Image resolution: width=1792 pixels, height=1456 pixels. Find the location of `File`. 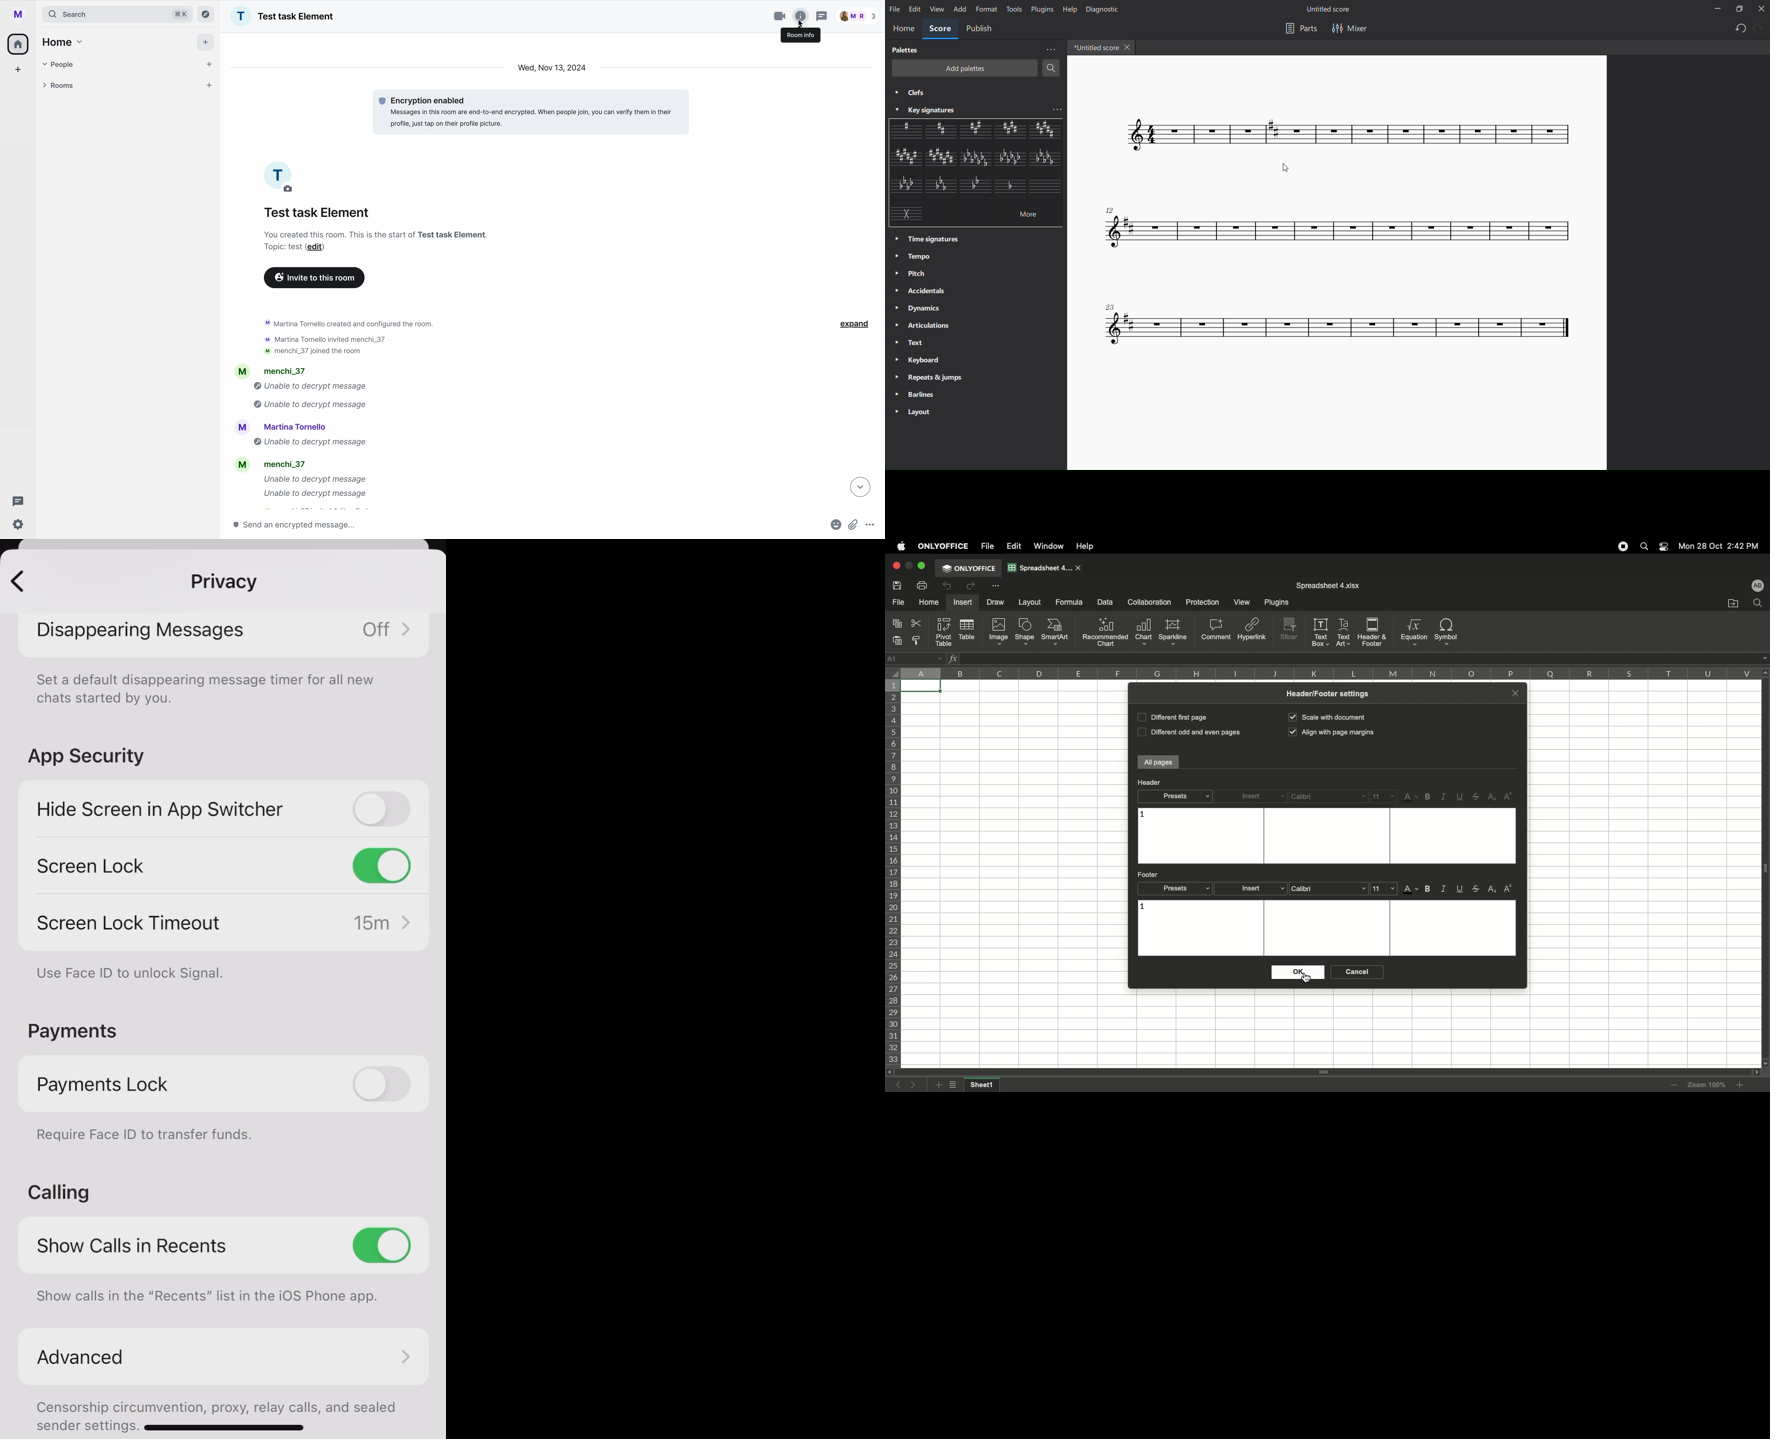

File is located at coordinates (899, 603).